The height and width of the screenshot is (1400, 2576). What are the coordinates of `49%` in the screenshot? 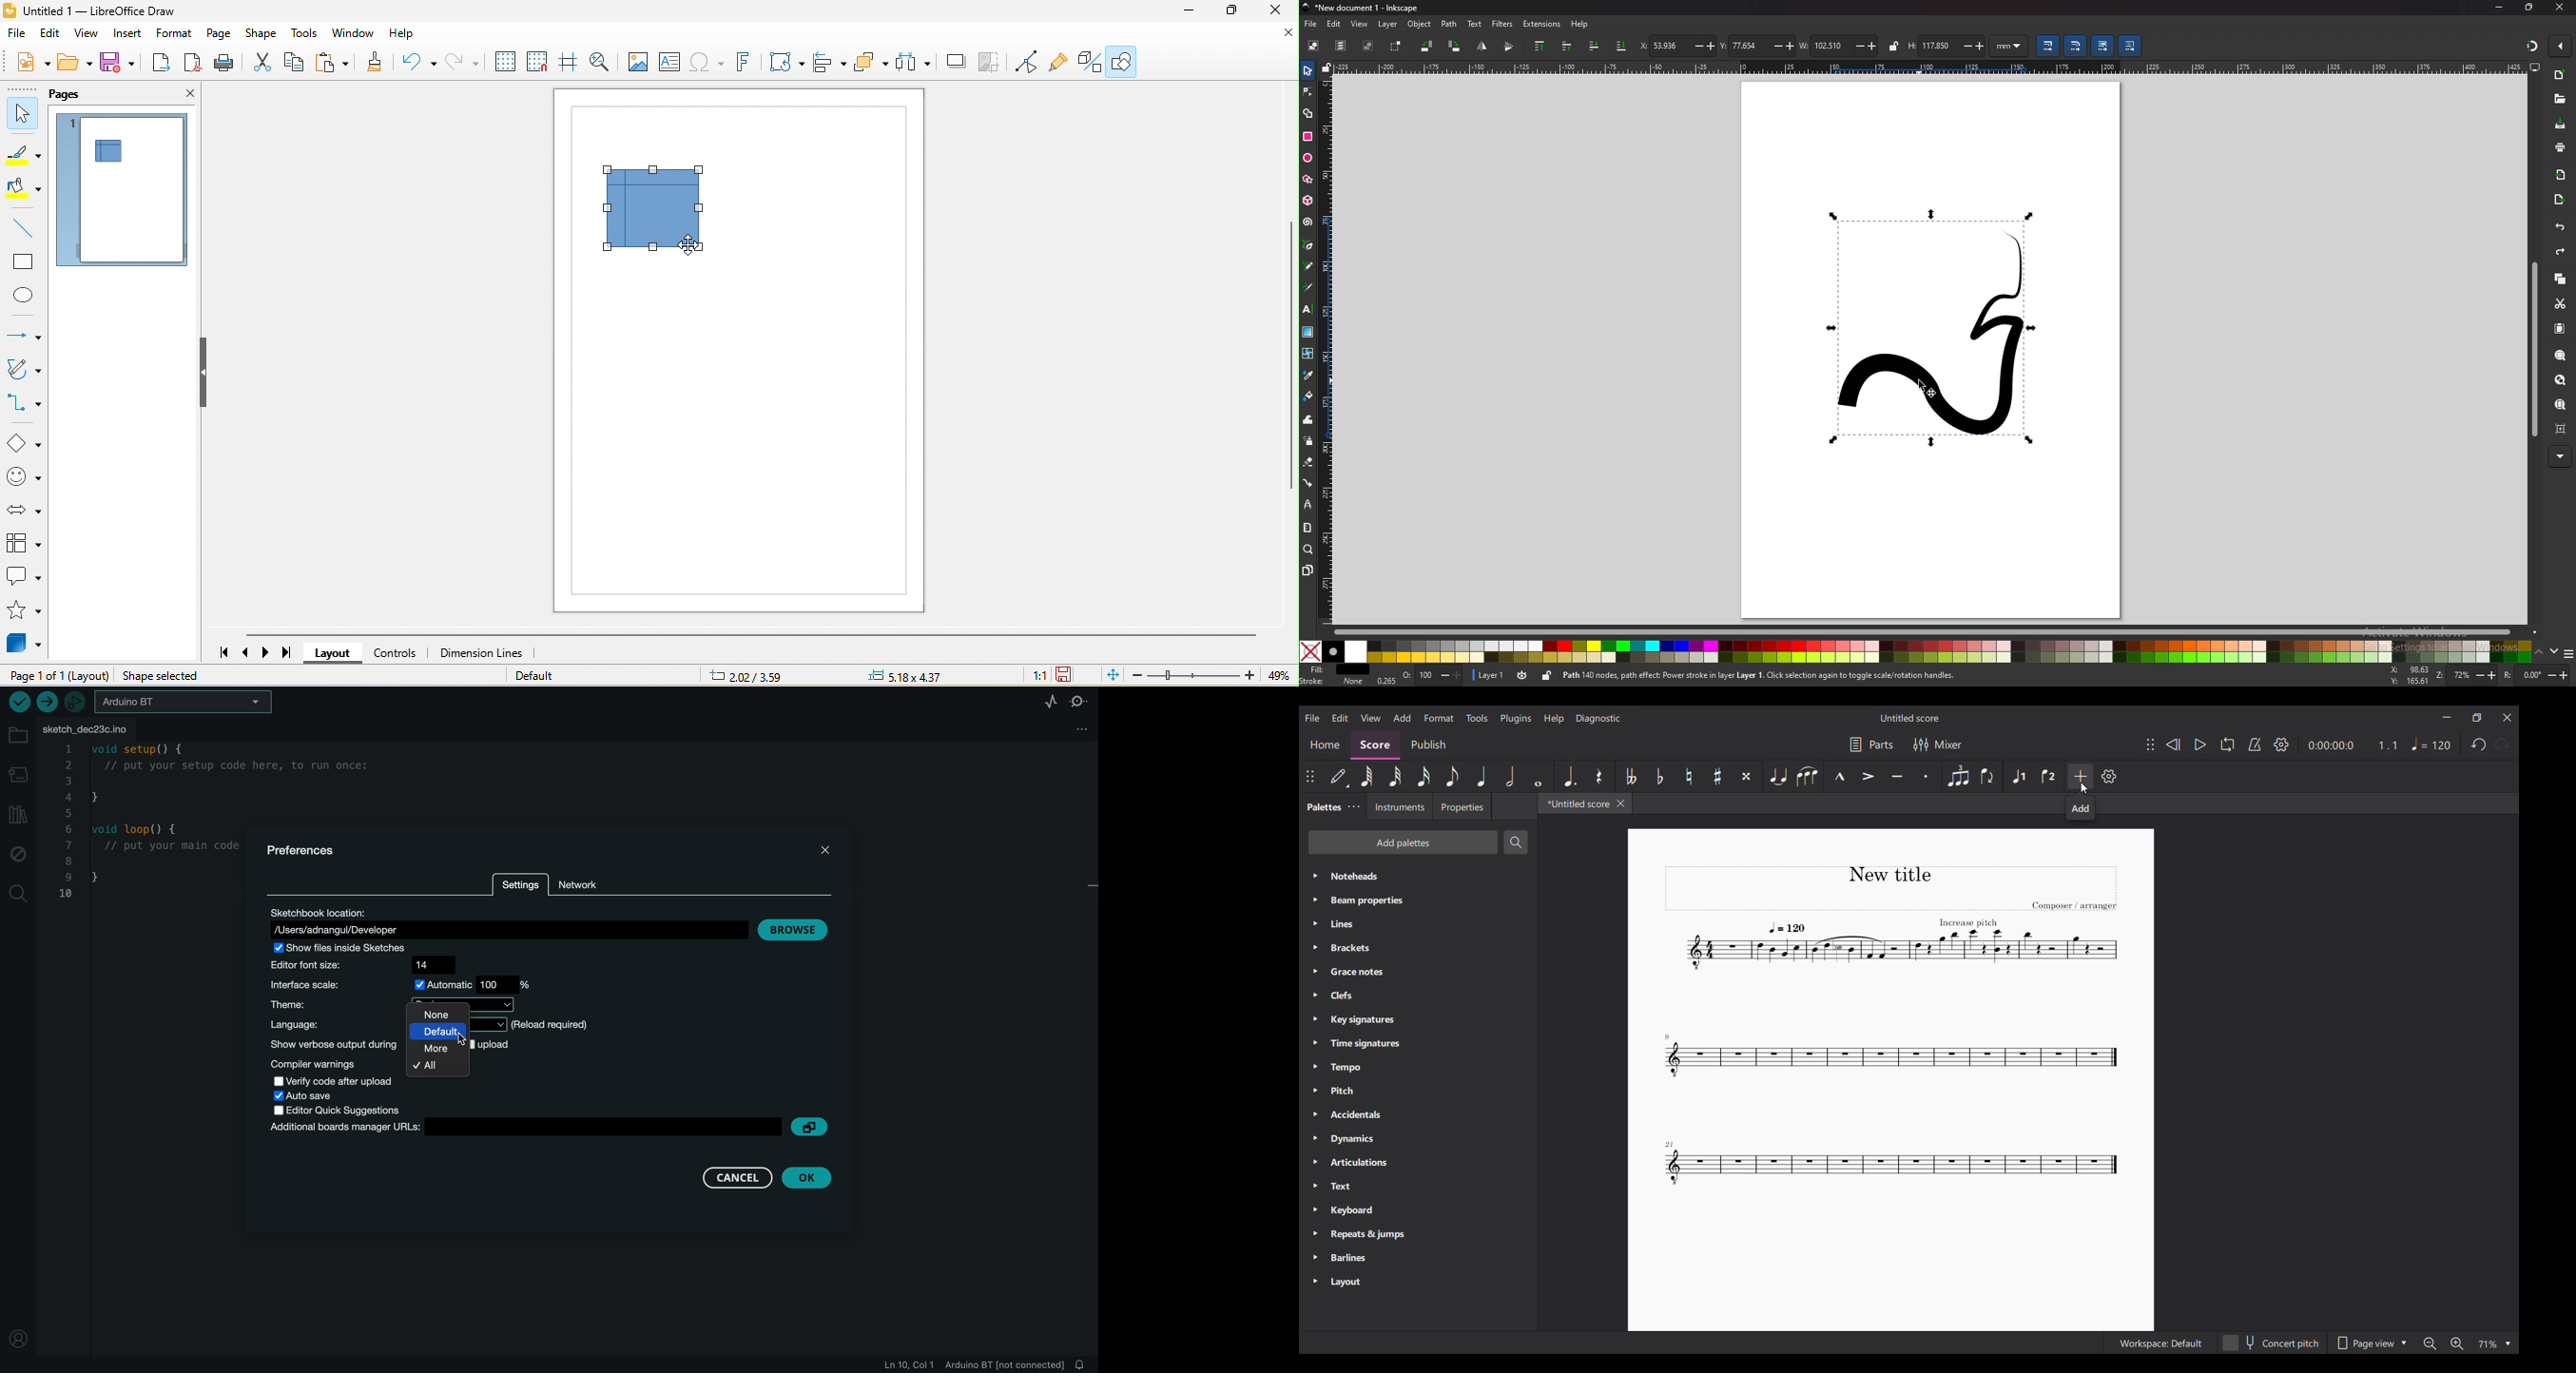 It's located at (1282, 676).